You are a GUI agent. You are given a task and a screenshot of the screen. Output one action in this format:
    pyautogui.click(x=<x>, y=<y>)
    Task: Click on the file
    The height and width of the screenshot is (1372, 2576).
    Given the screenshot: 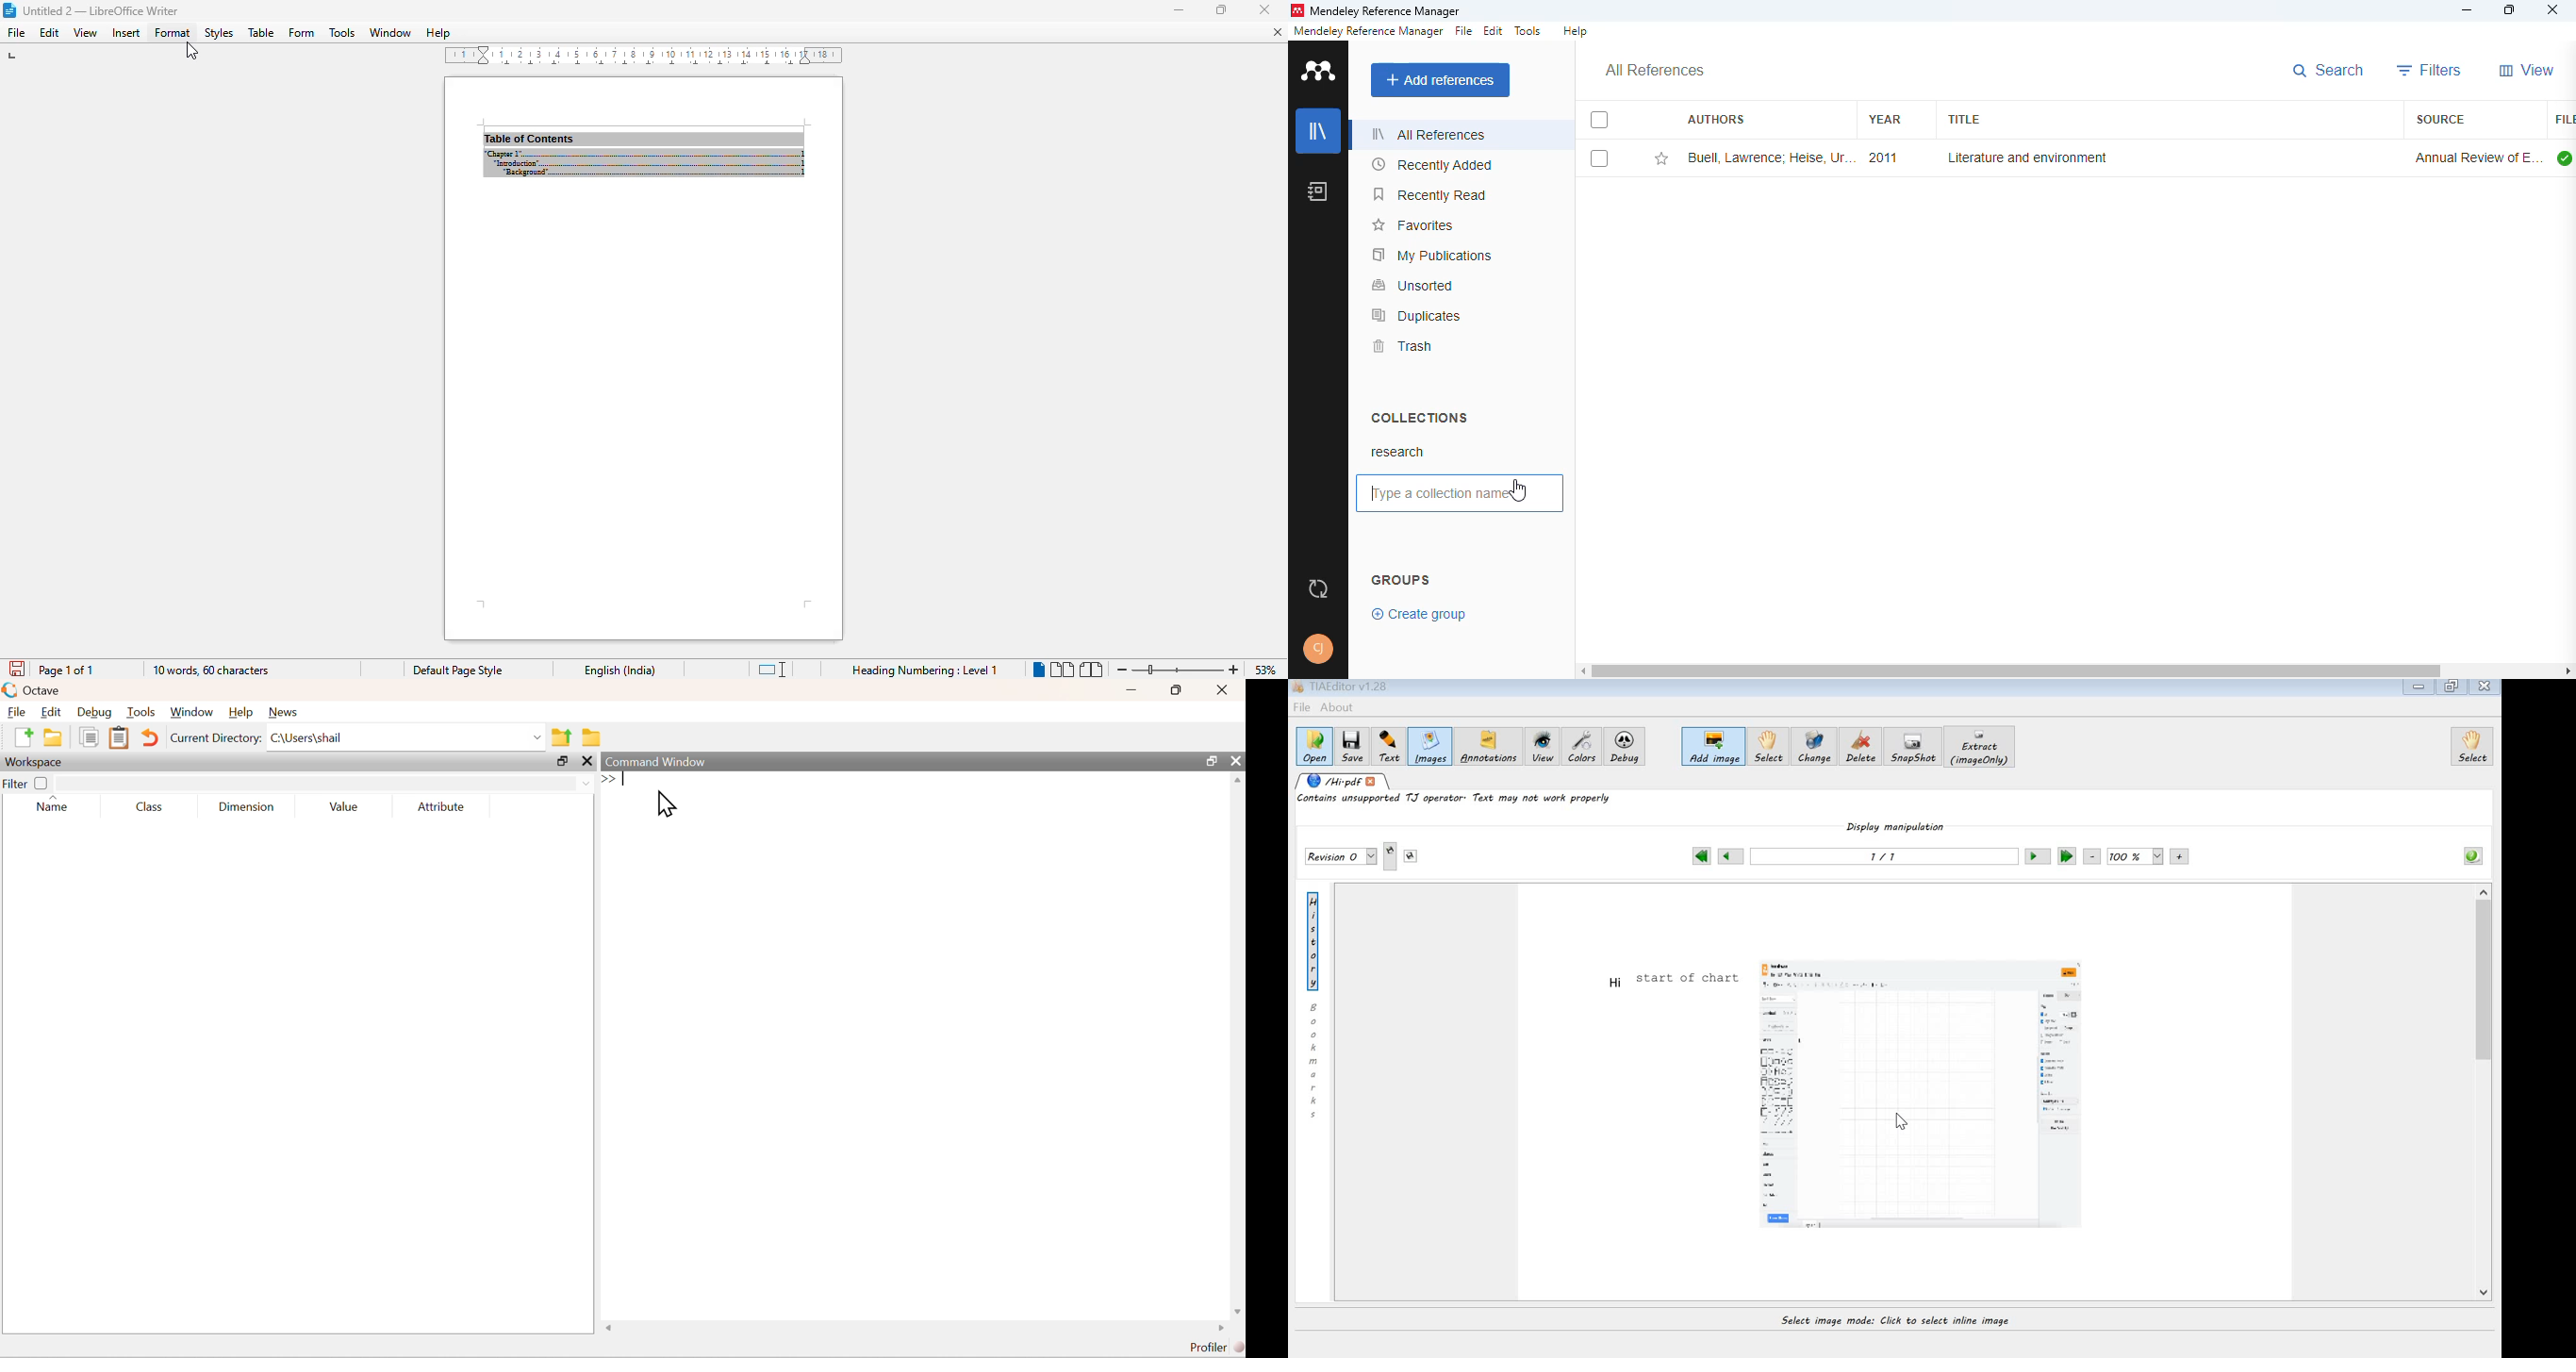 What is the action you would take?
    pyautogui.click(x=2564, y=120)
    